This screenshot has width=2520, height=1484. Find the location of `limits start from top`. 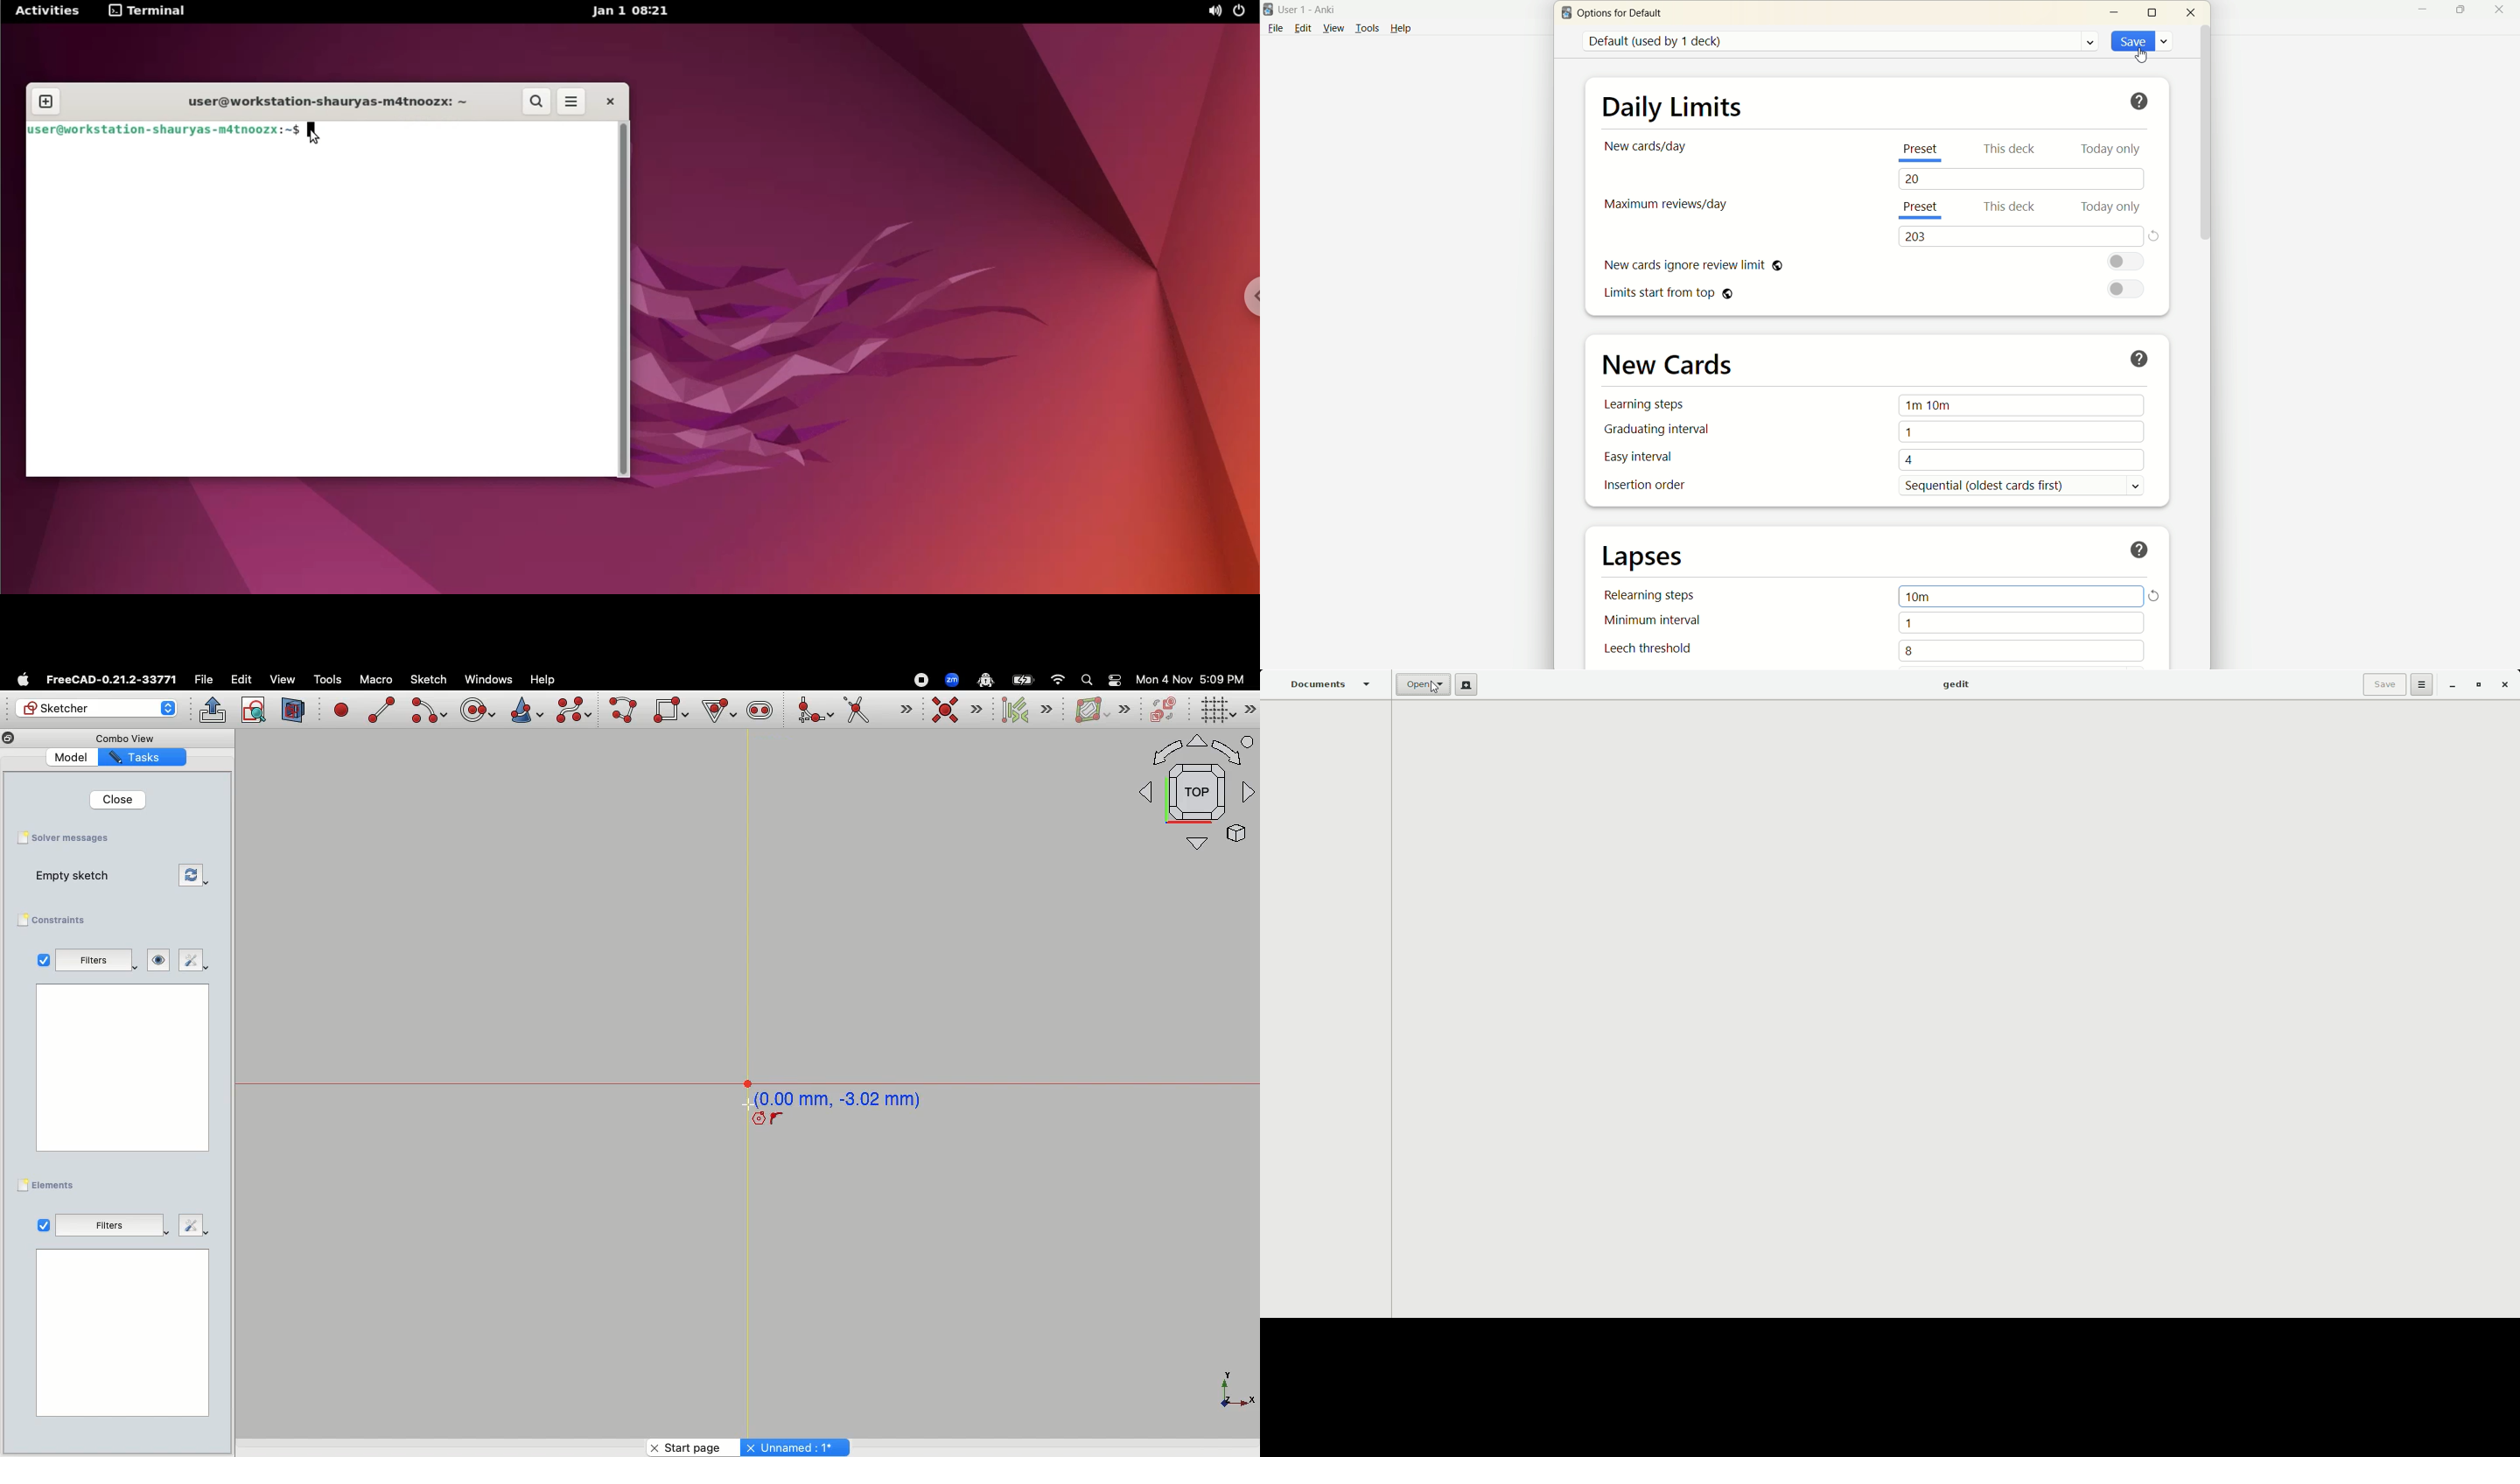

limits start from top is located at coordinates (1671, 295).